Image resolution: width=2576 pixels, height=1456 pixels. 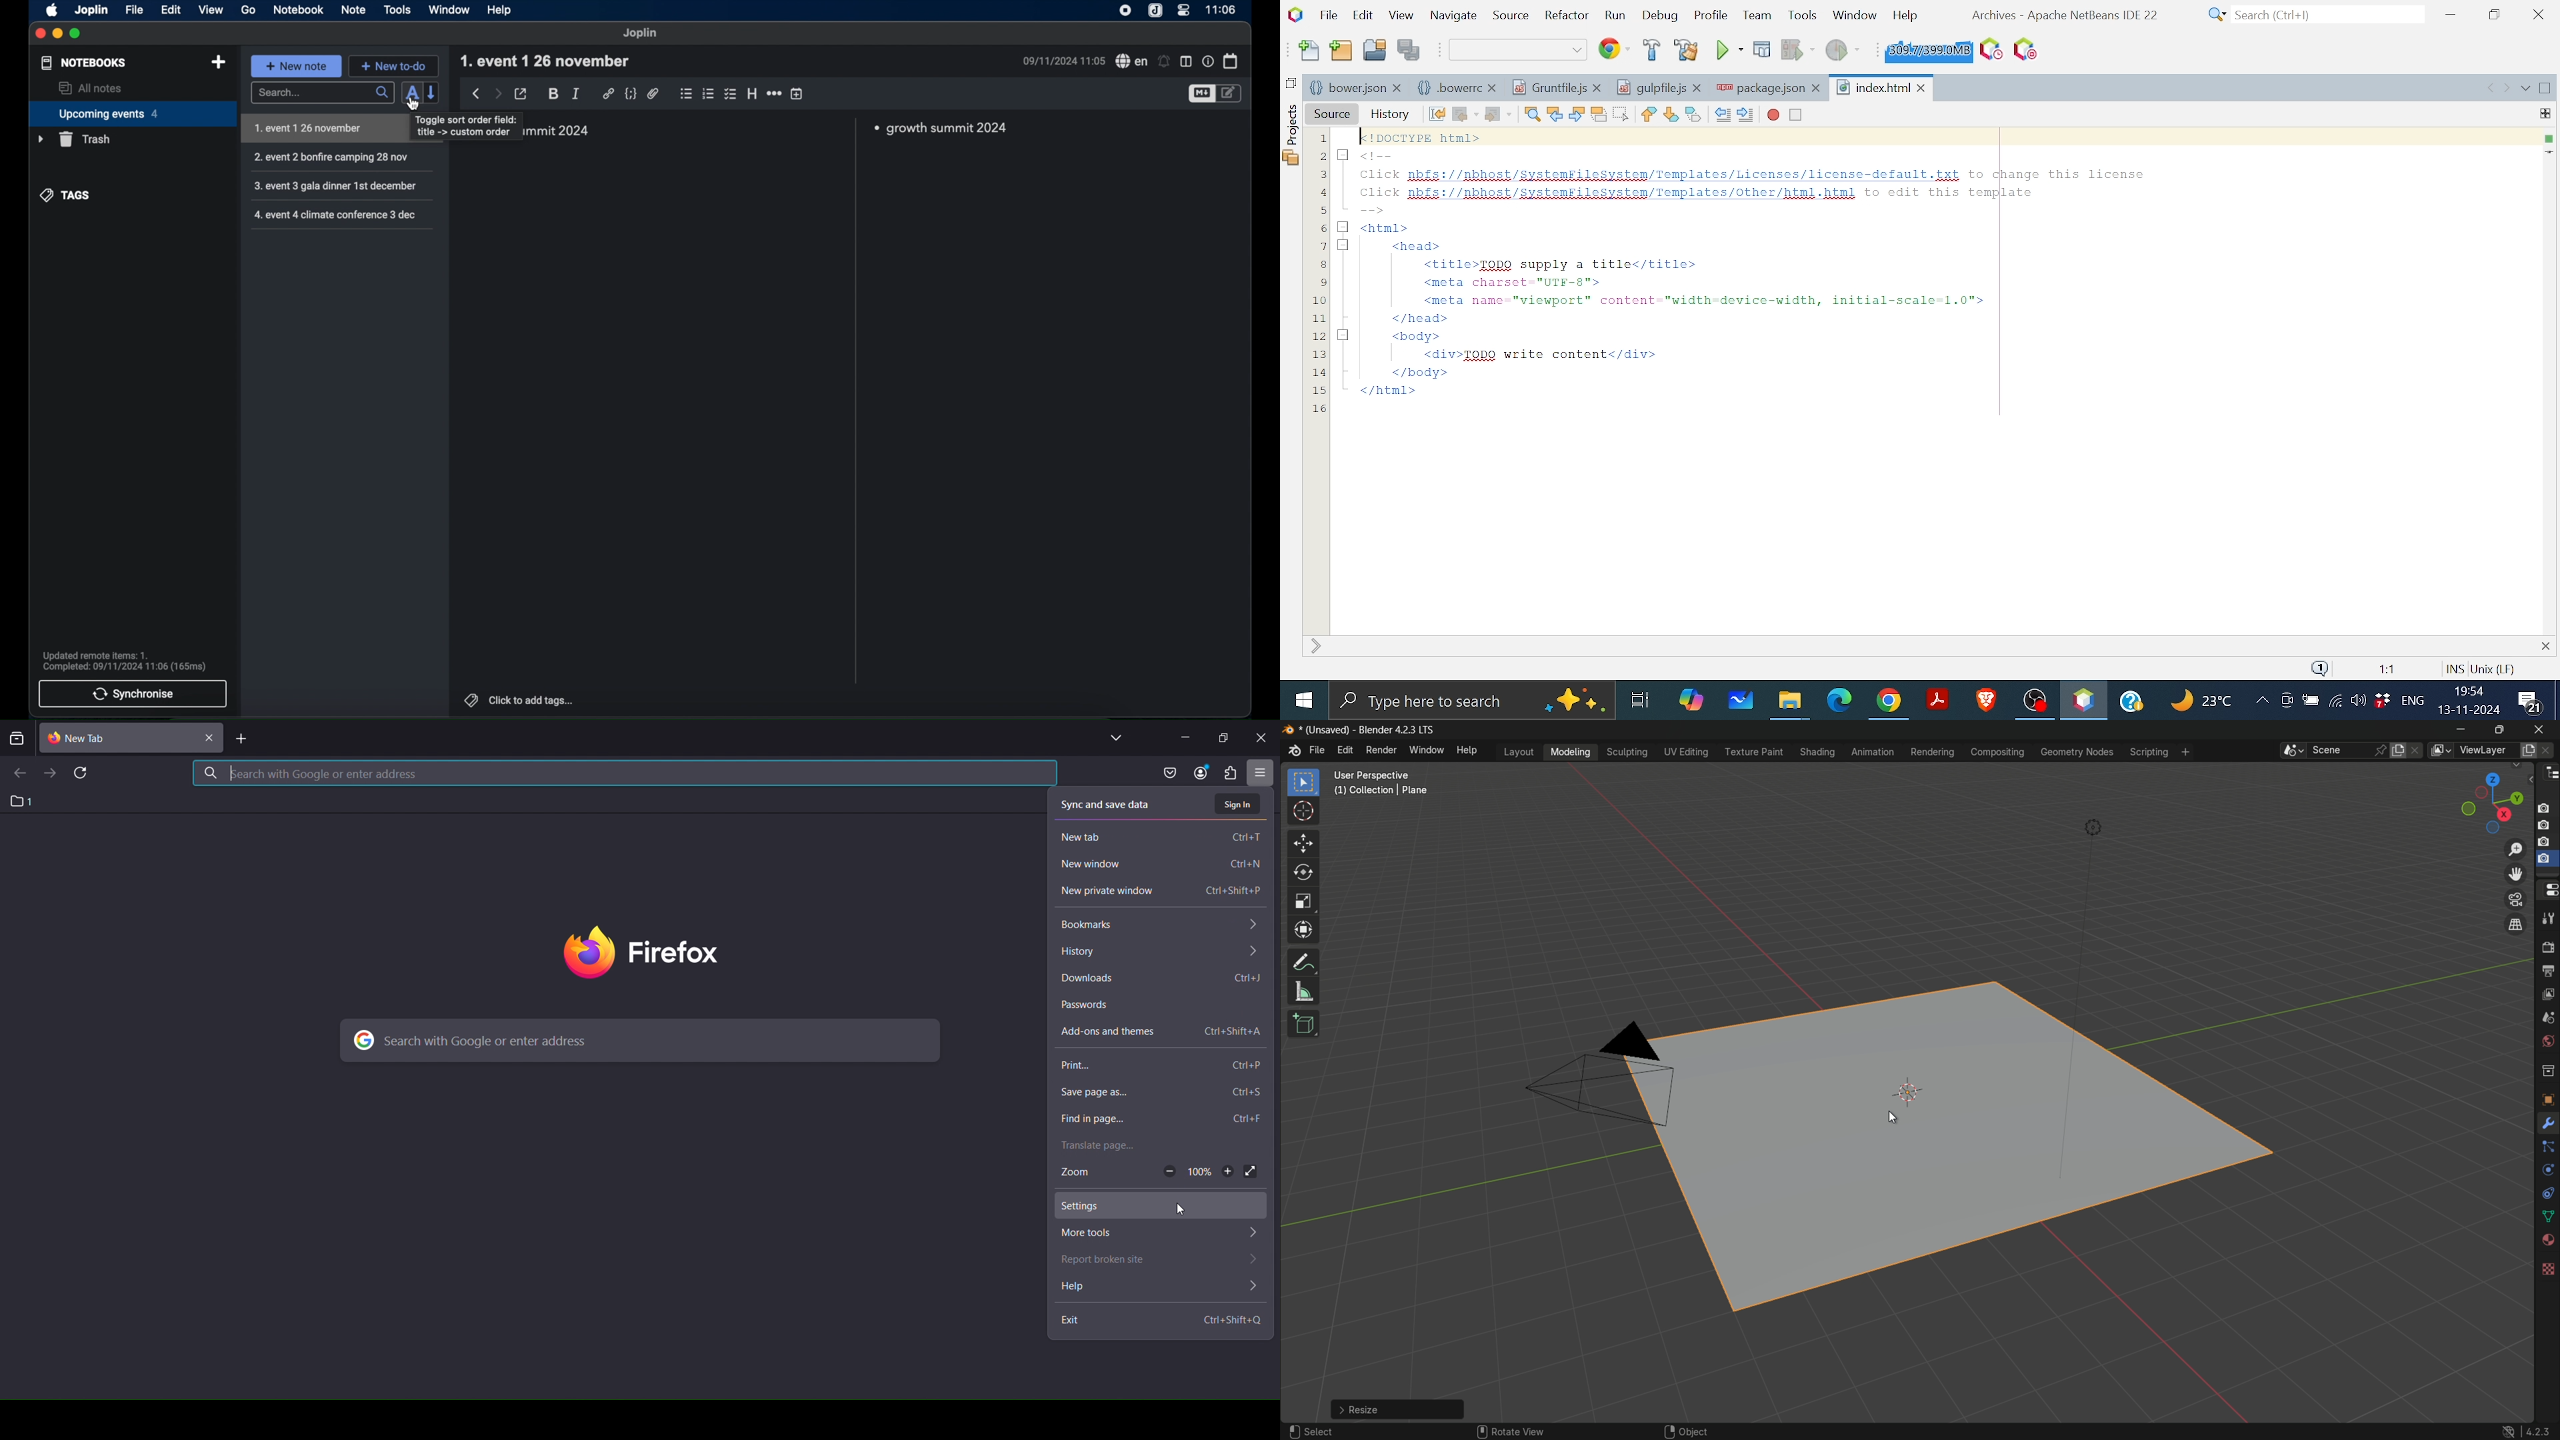 What do you see at coordinates (1363, 729) in the screenshot?
I see `unsaved blender 4.2.3 LTS` at bounding box center [1363, 729].